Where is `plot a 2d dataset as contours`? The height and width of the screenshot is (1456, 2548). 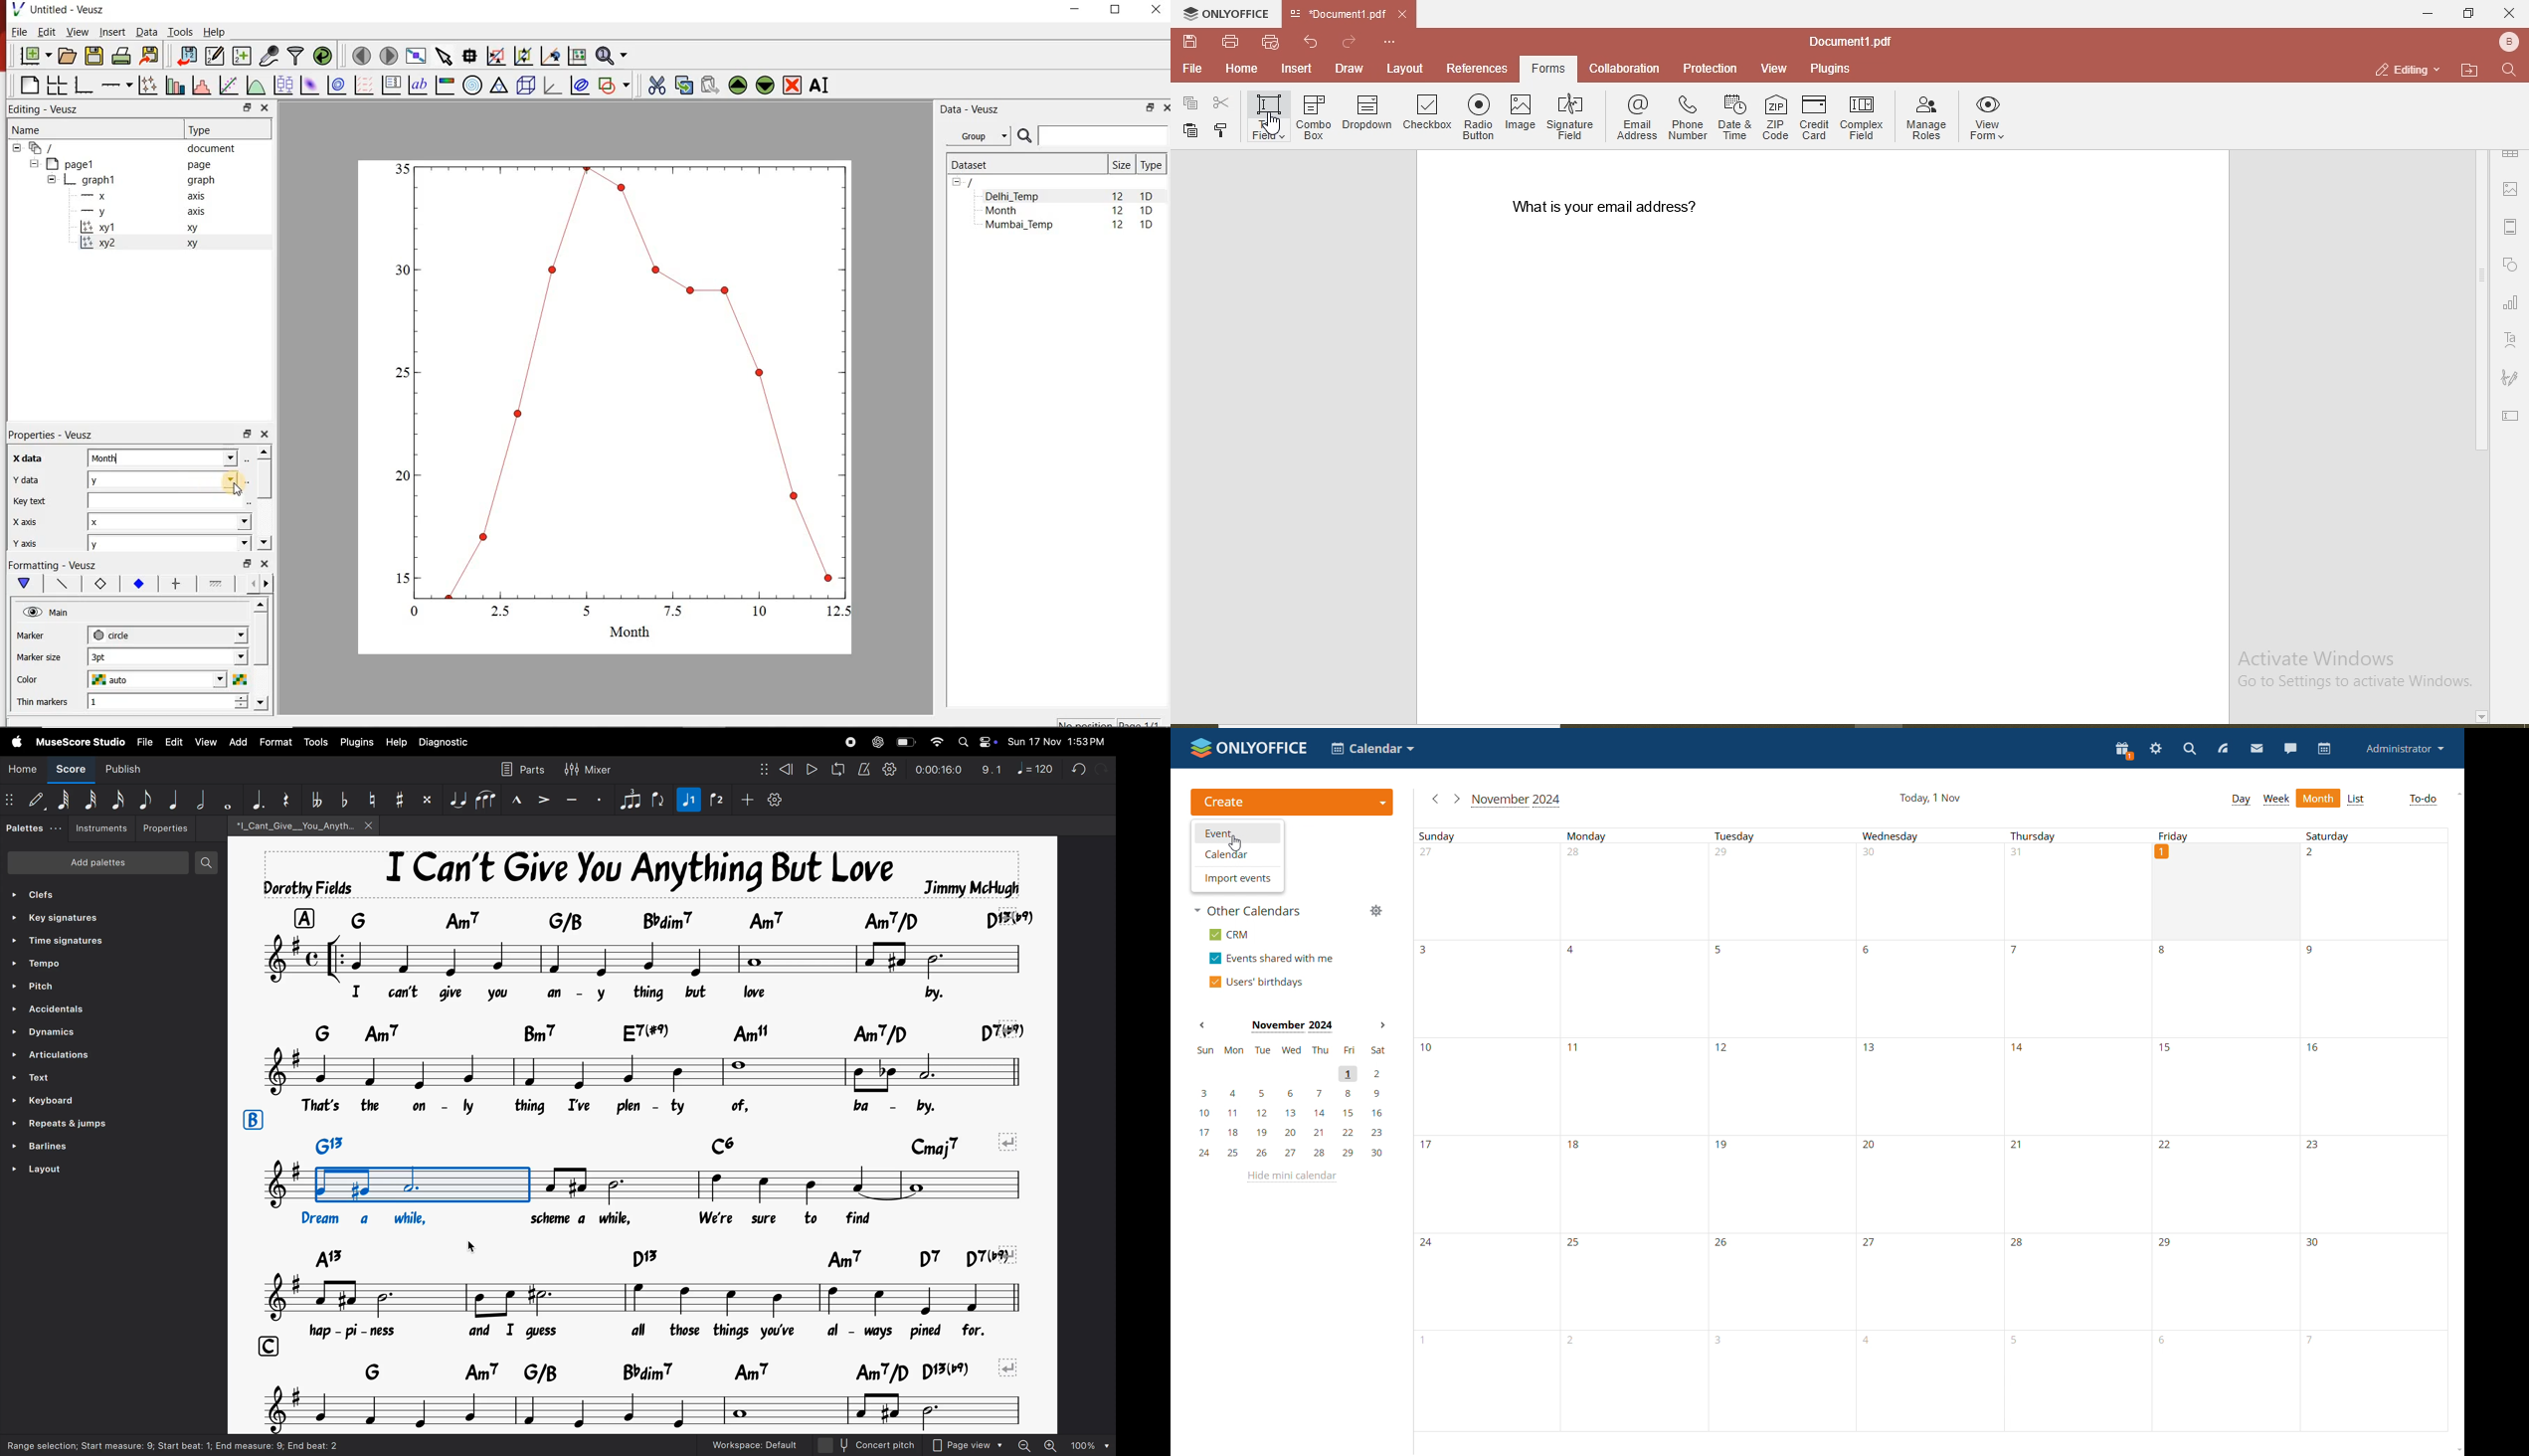
plot a 2d dataset as contours is located at coordinates (337, 86).